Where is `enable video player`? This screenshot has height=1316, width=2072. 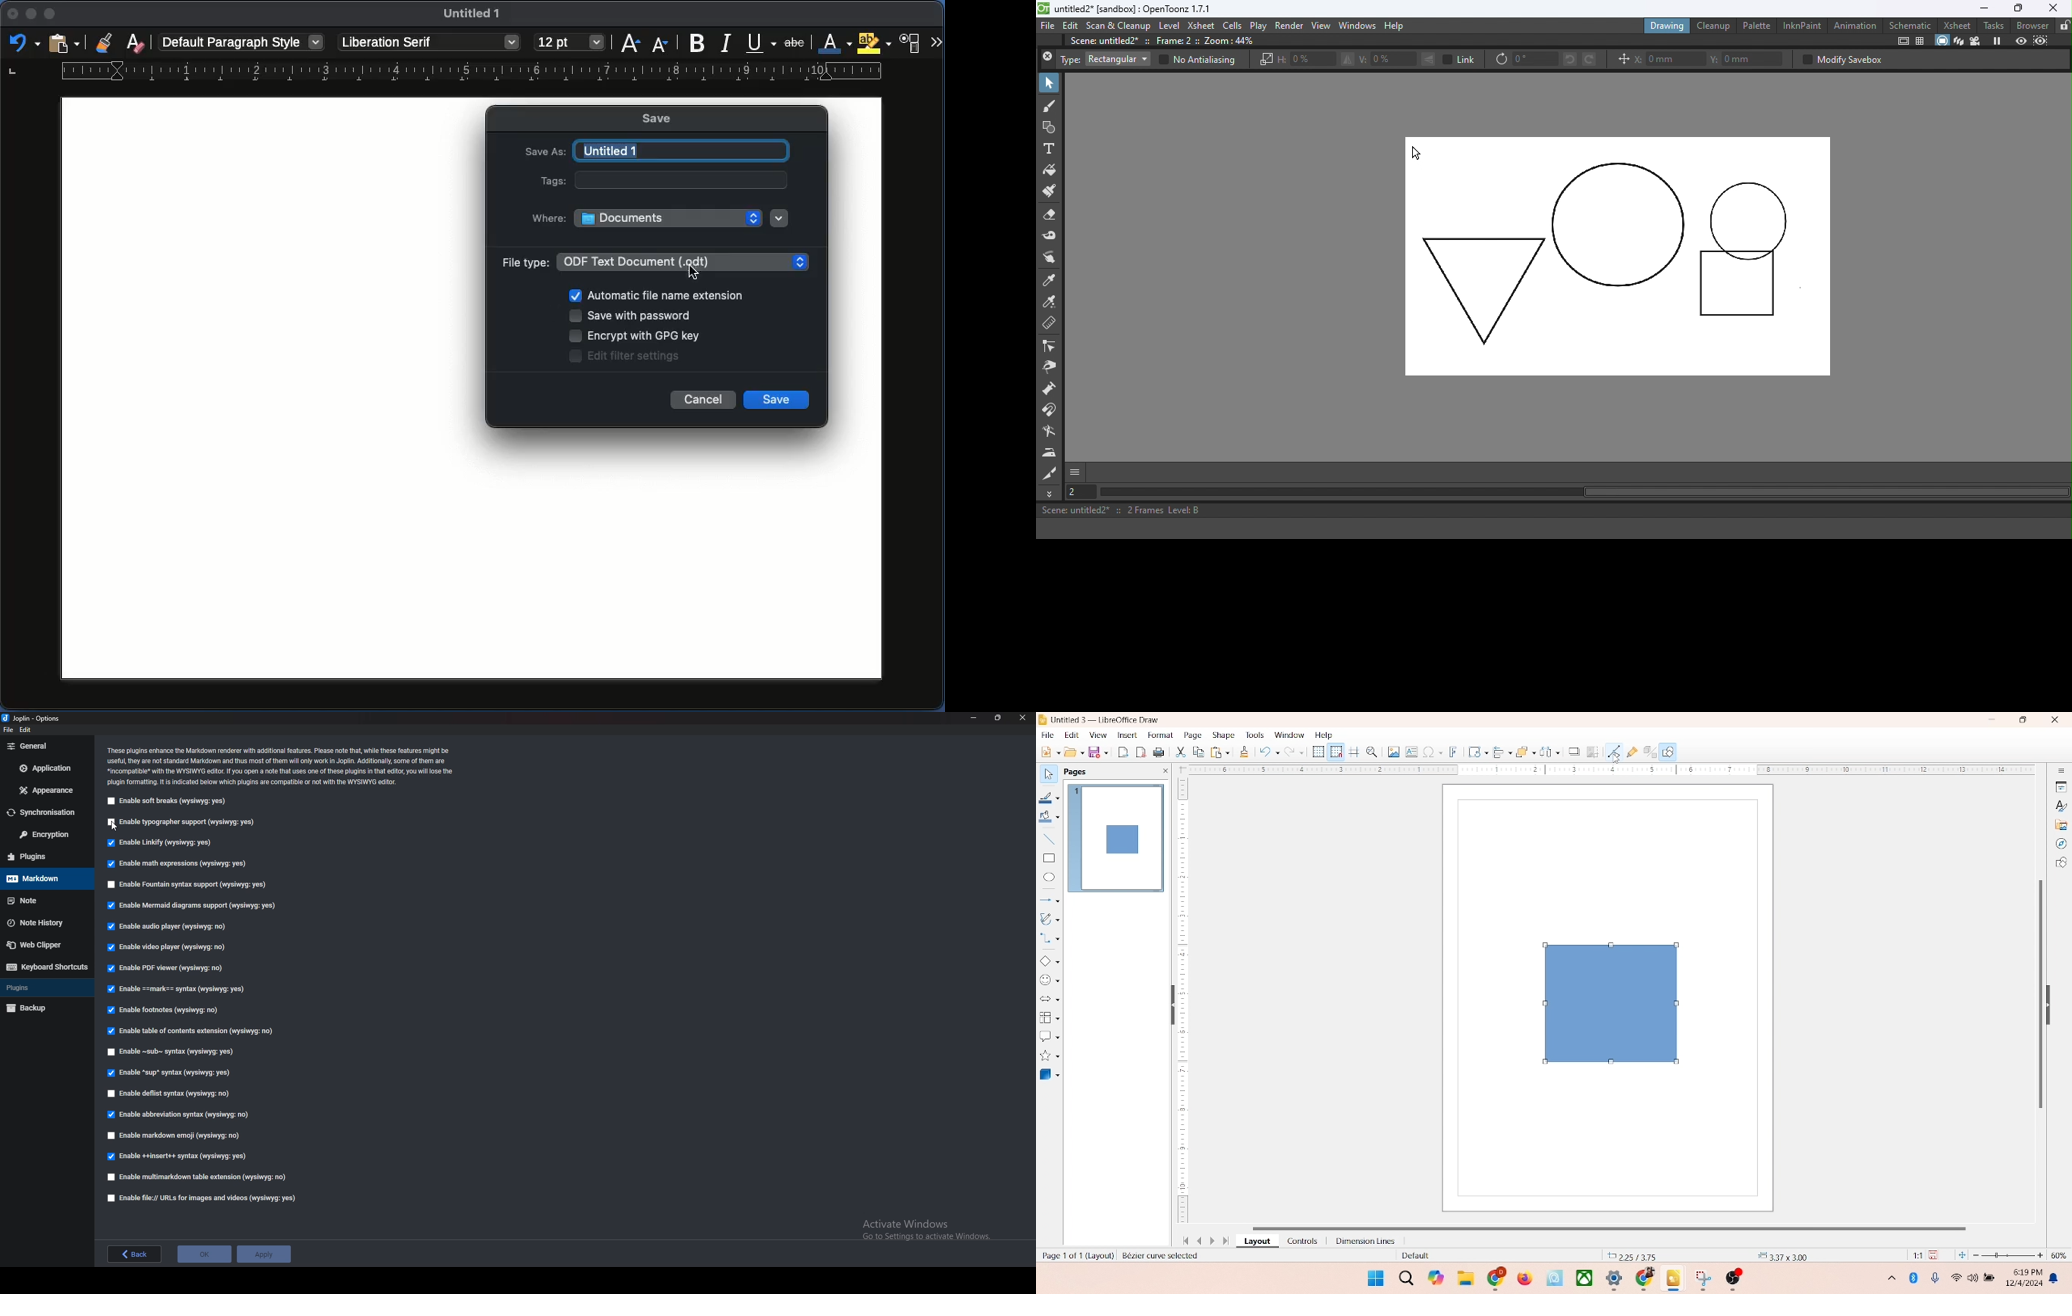
enable video player is located at coordinates (167, 949).